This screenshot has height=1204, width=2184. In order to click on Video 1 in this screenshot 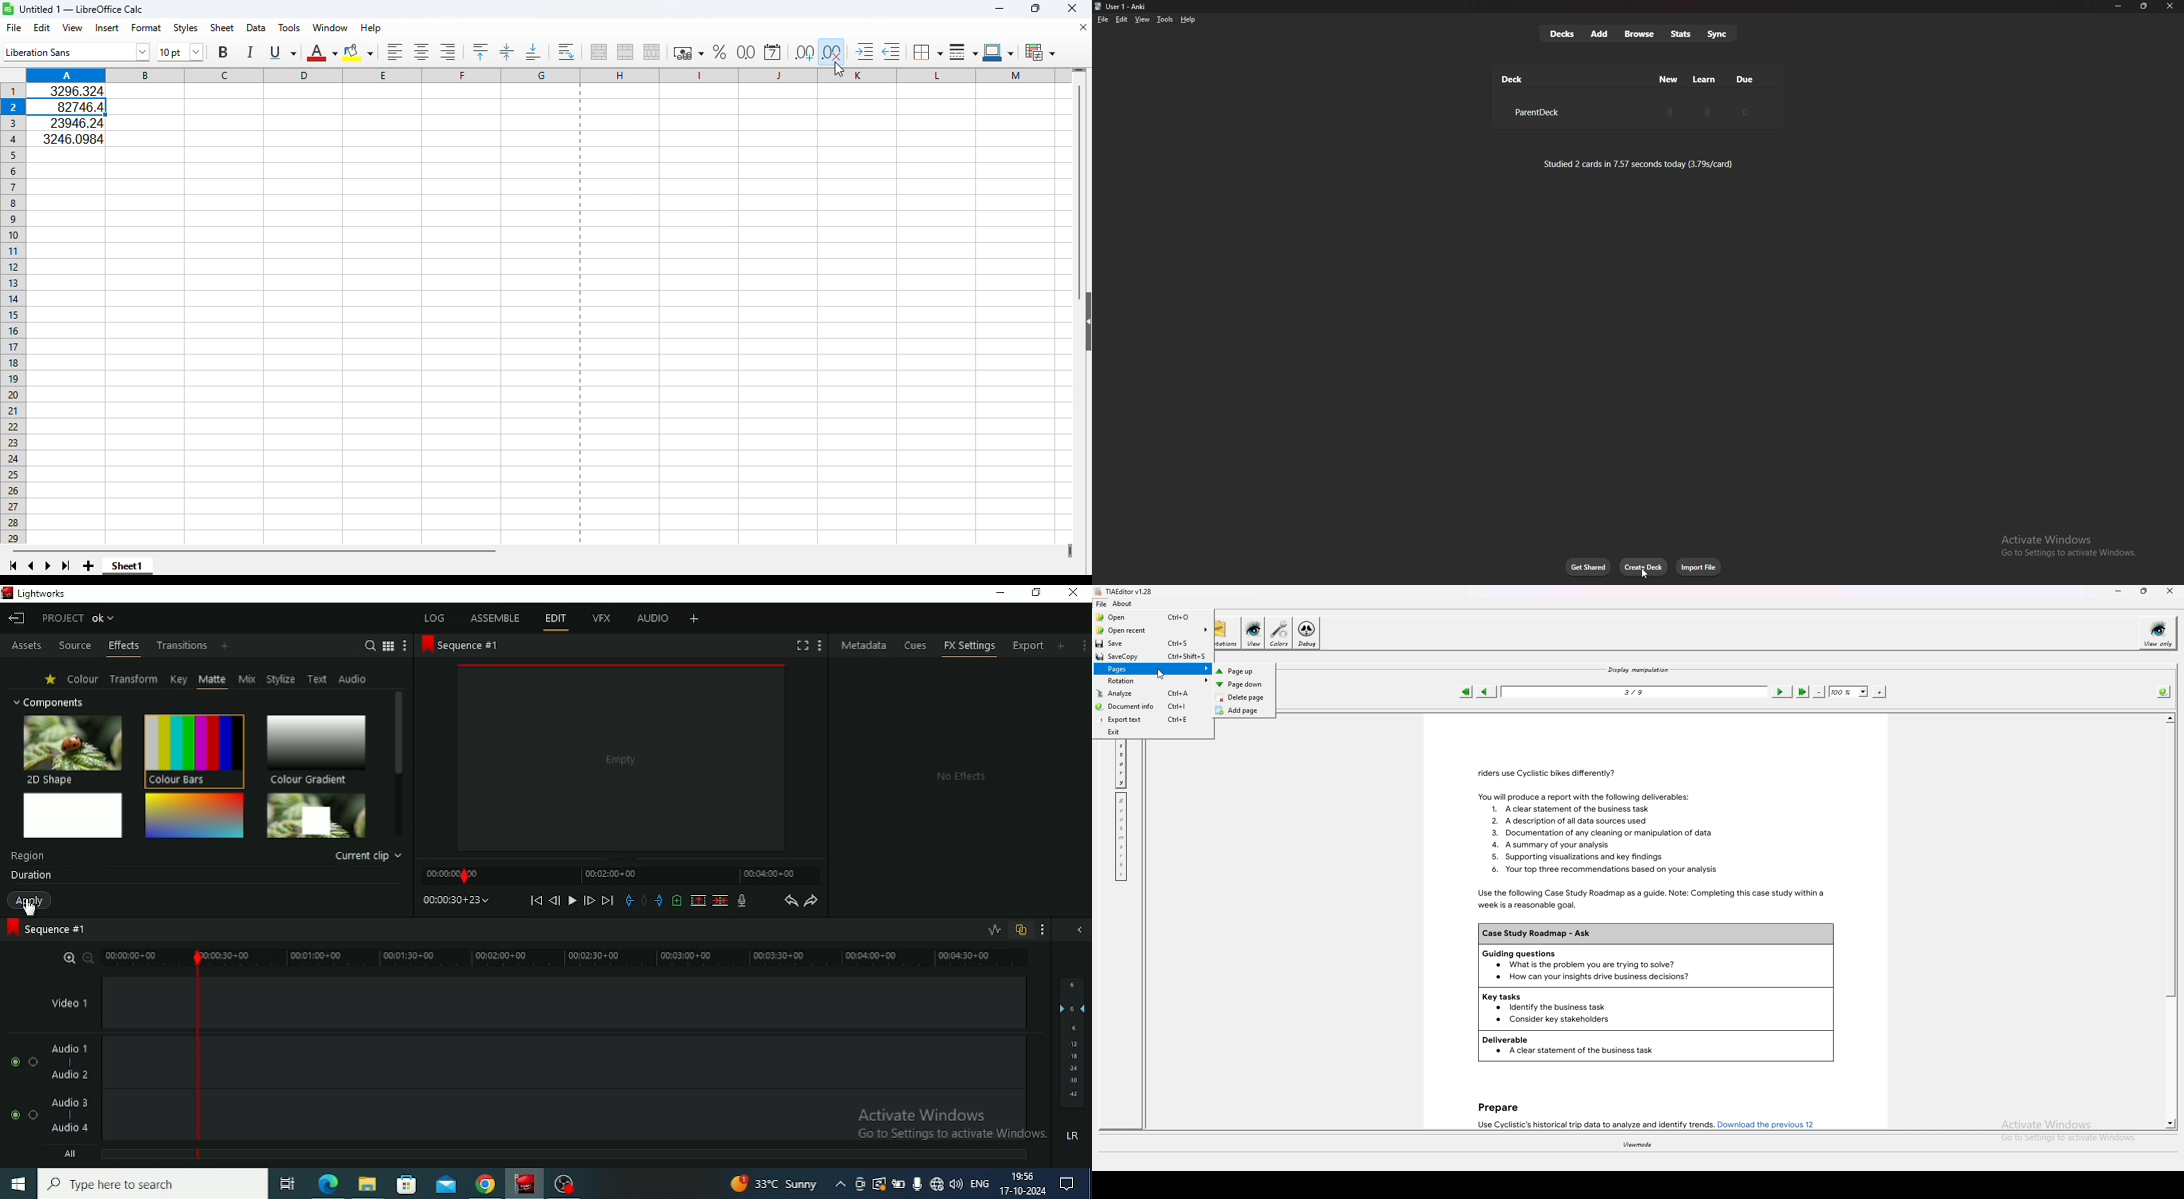, I will do `click(627, 1003)`.